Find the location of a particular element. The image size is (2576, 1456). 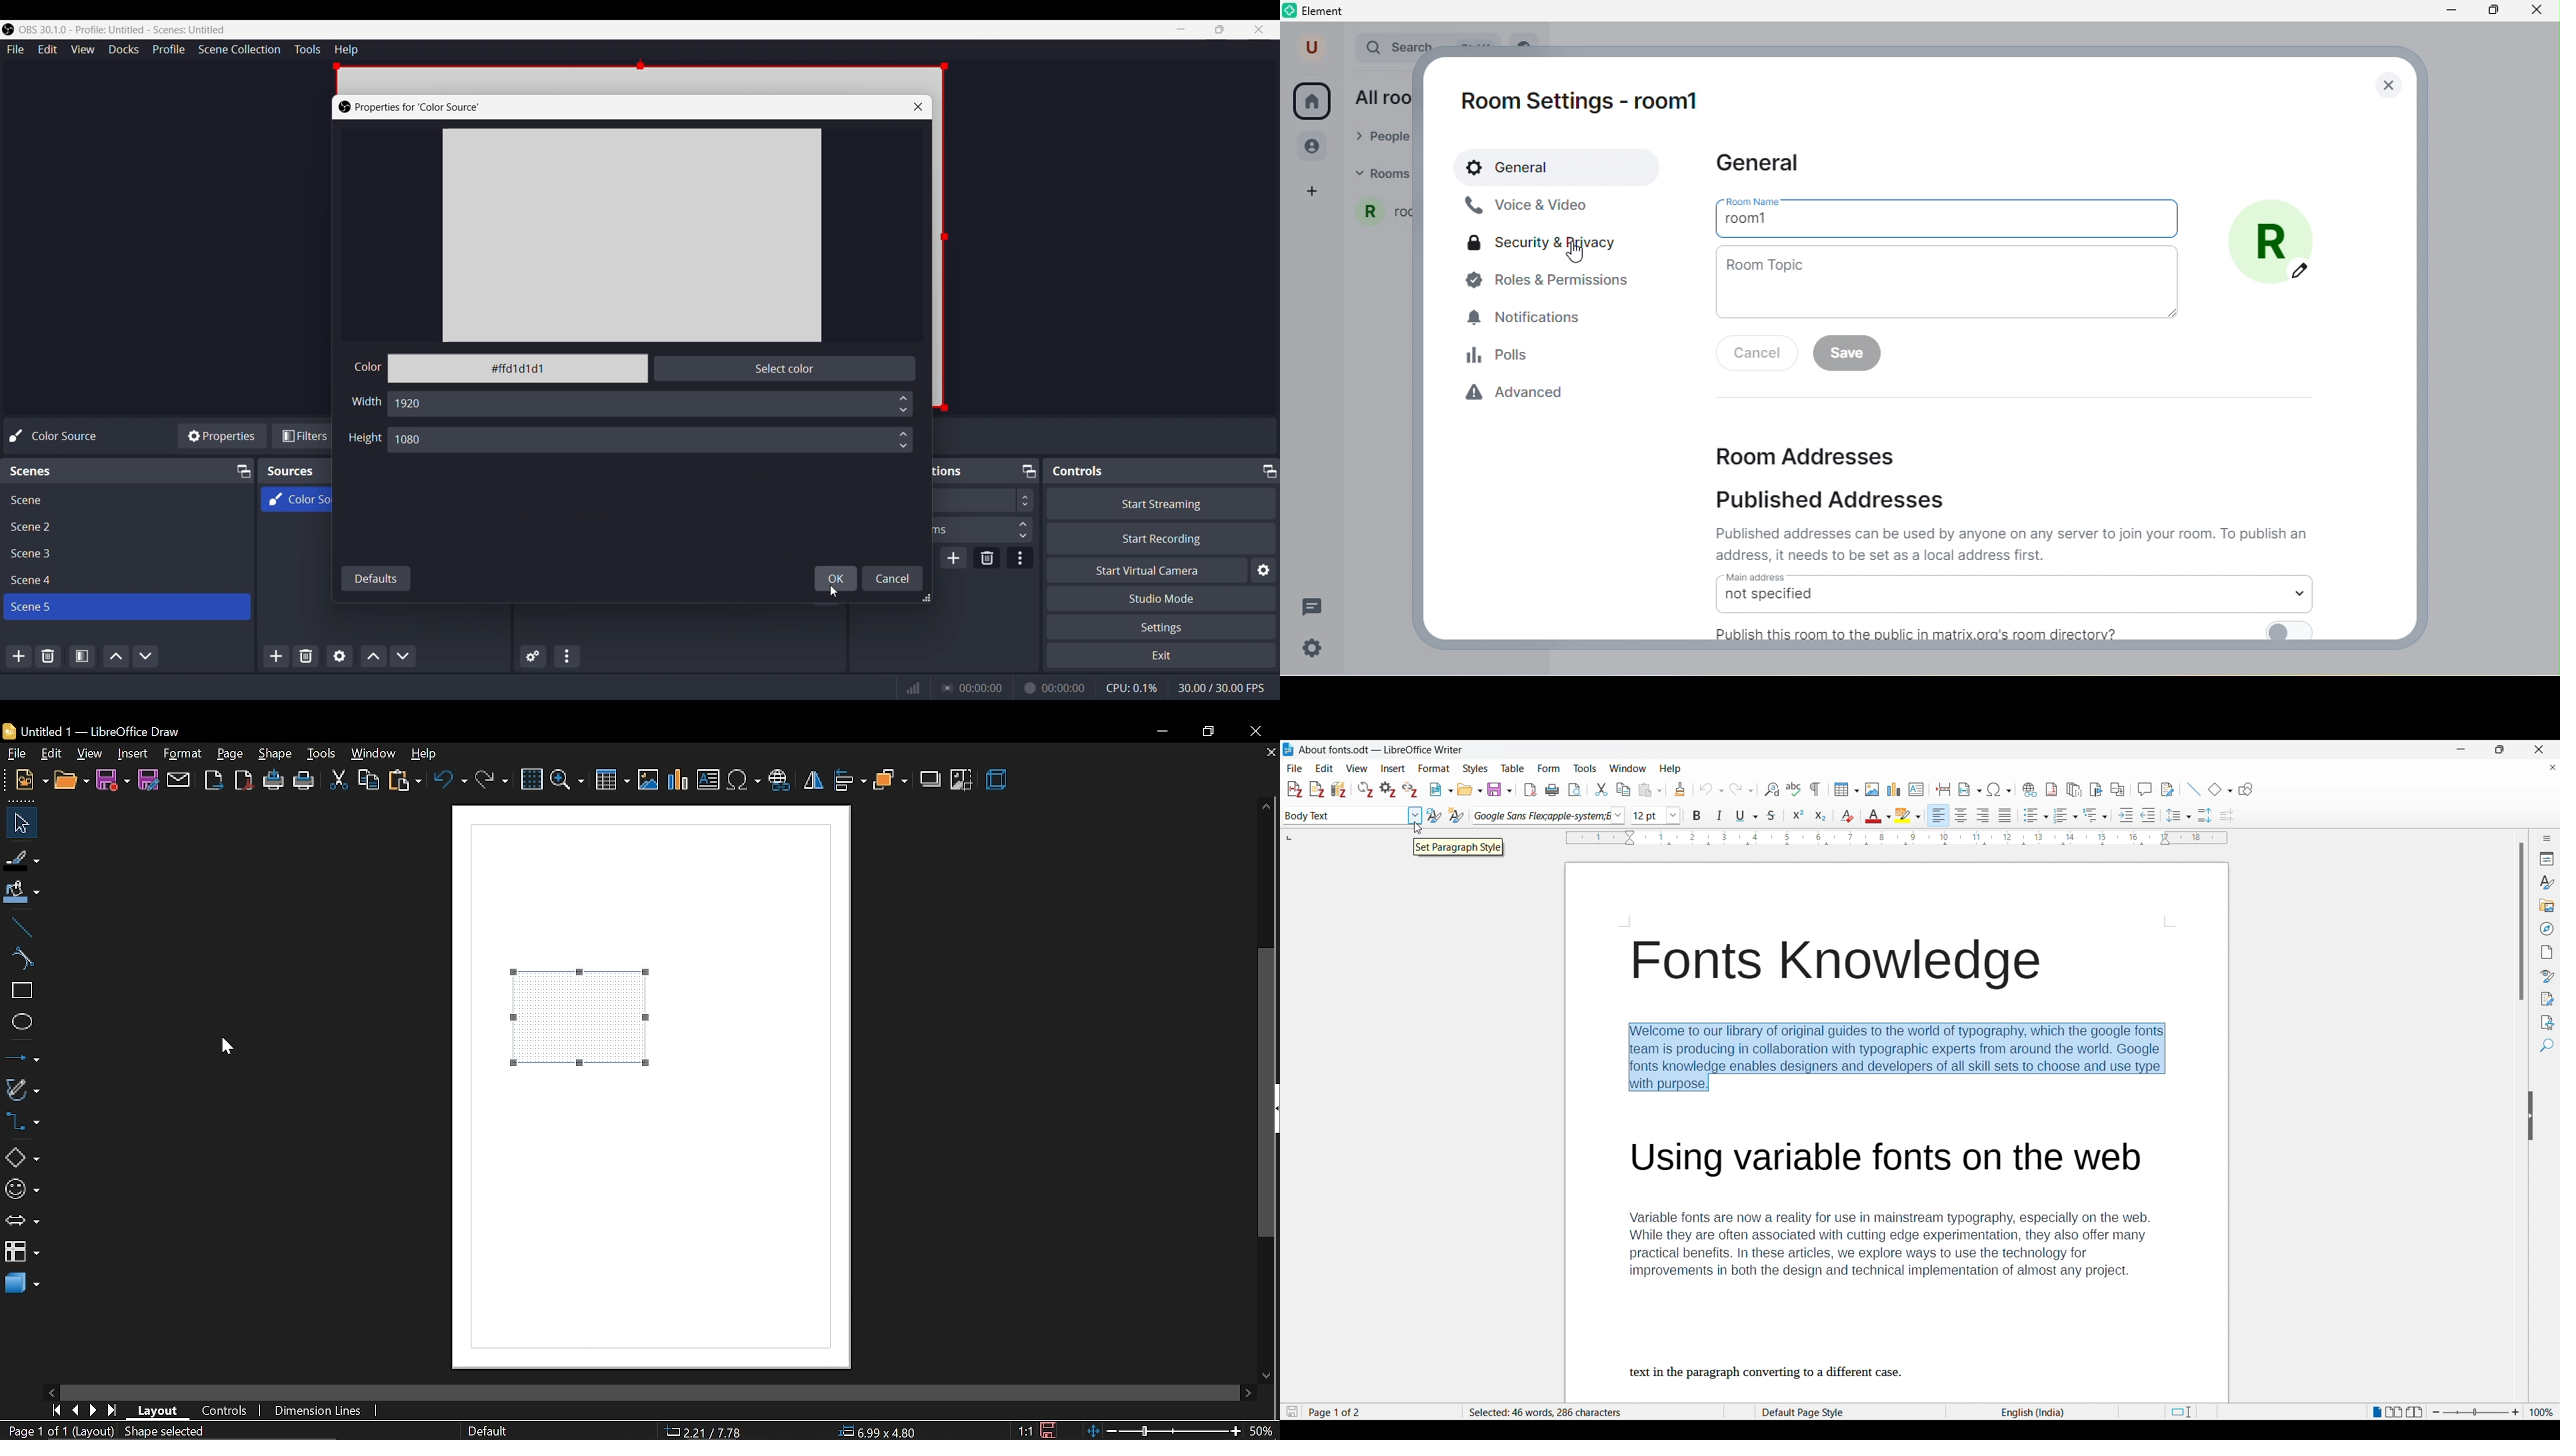

security and privacy is located at coordinates (1547, 246).